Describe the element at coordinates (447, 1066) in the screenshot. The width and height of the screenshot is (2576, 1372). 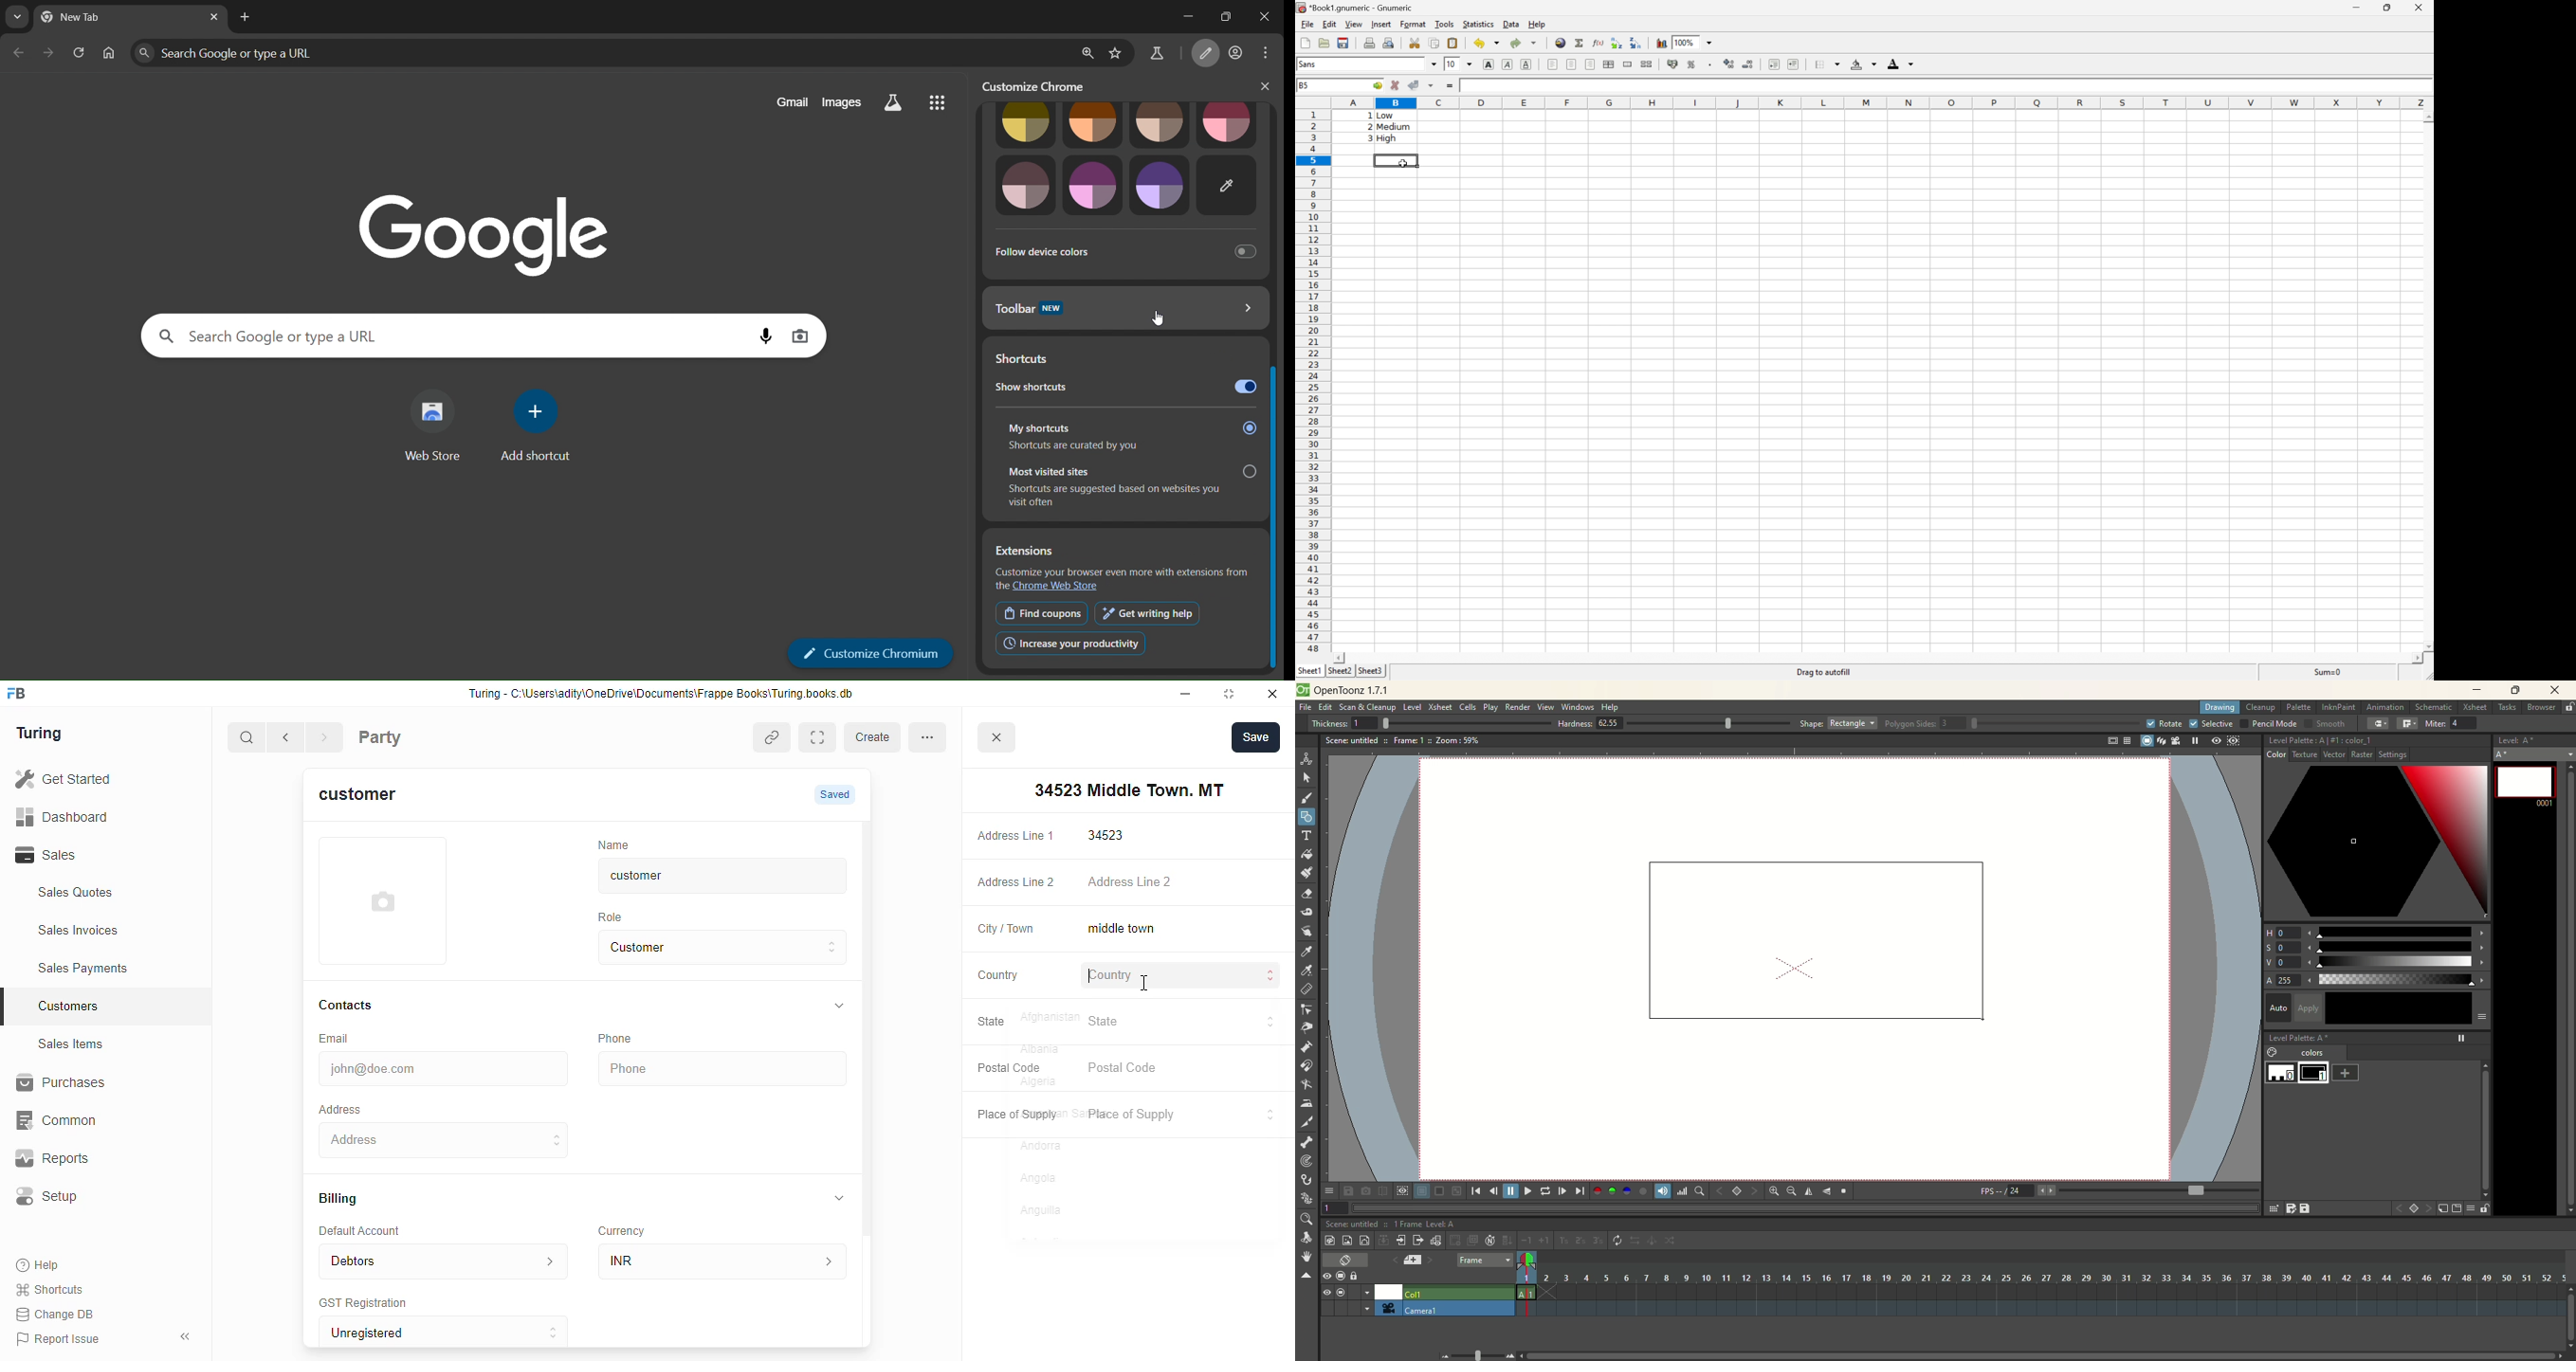
I see `john@doe.com` at that location.